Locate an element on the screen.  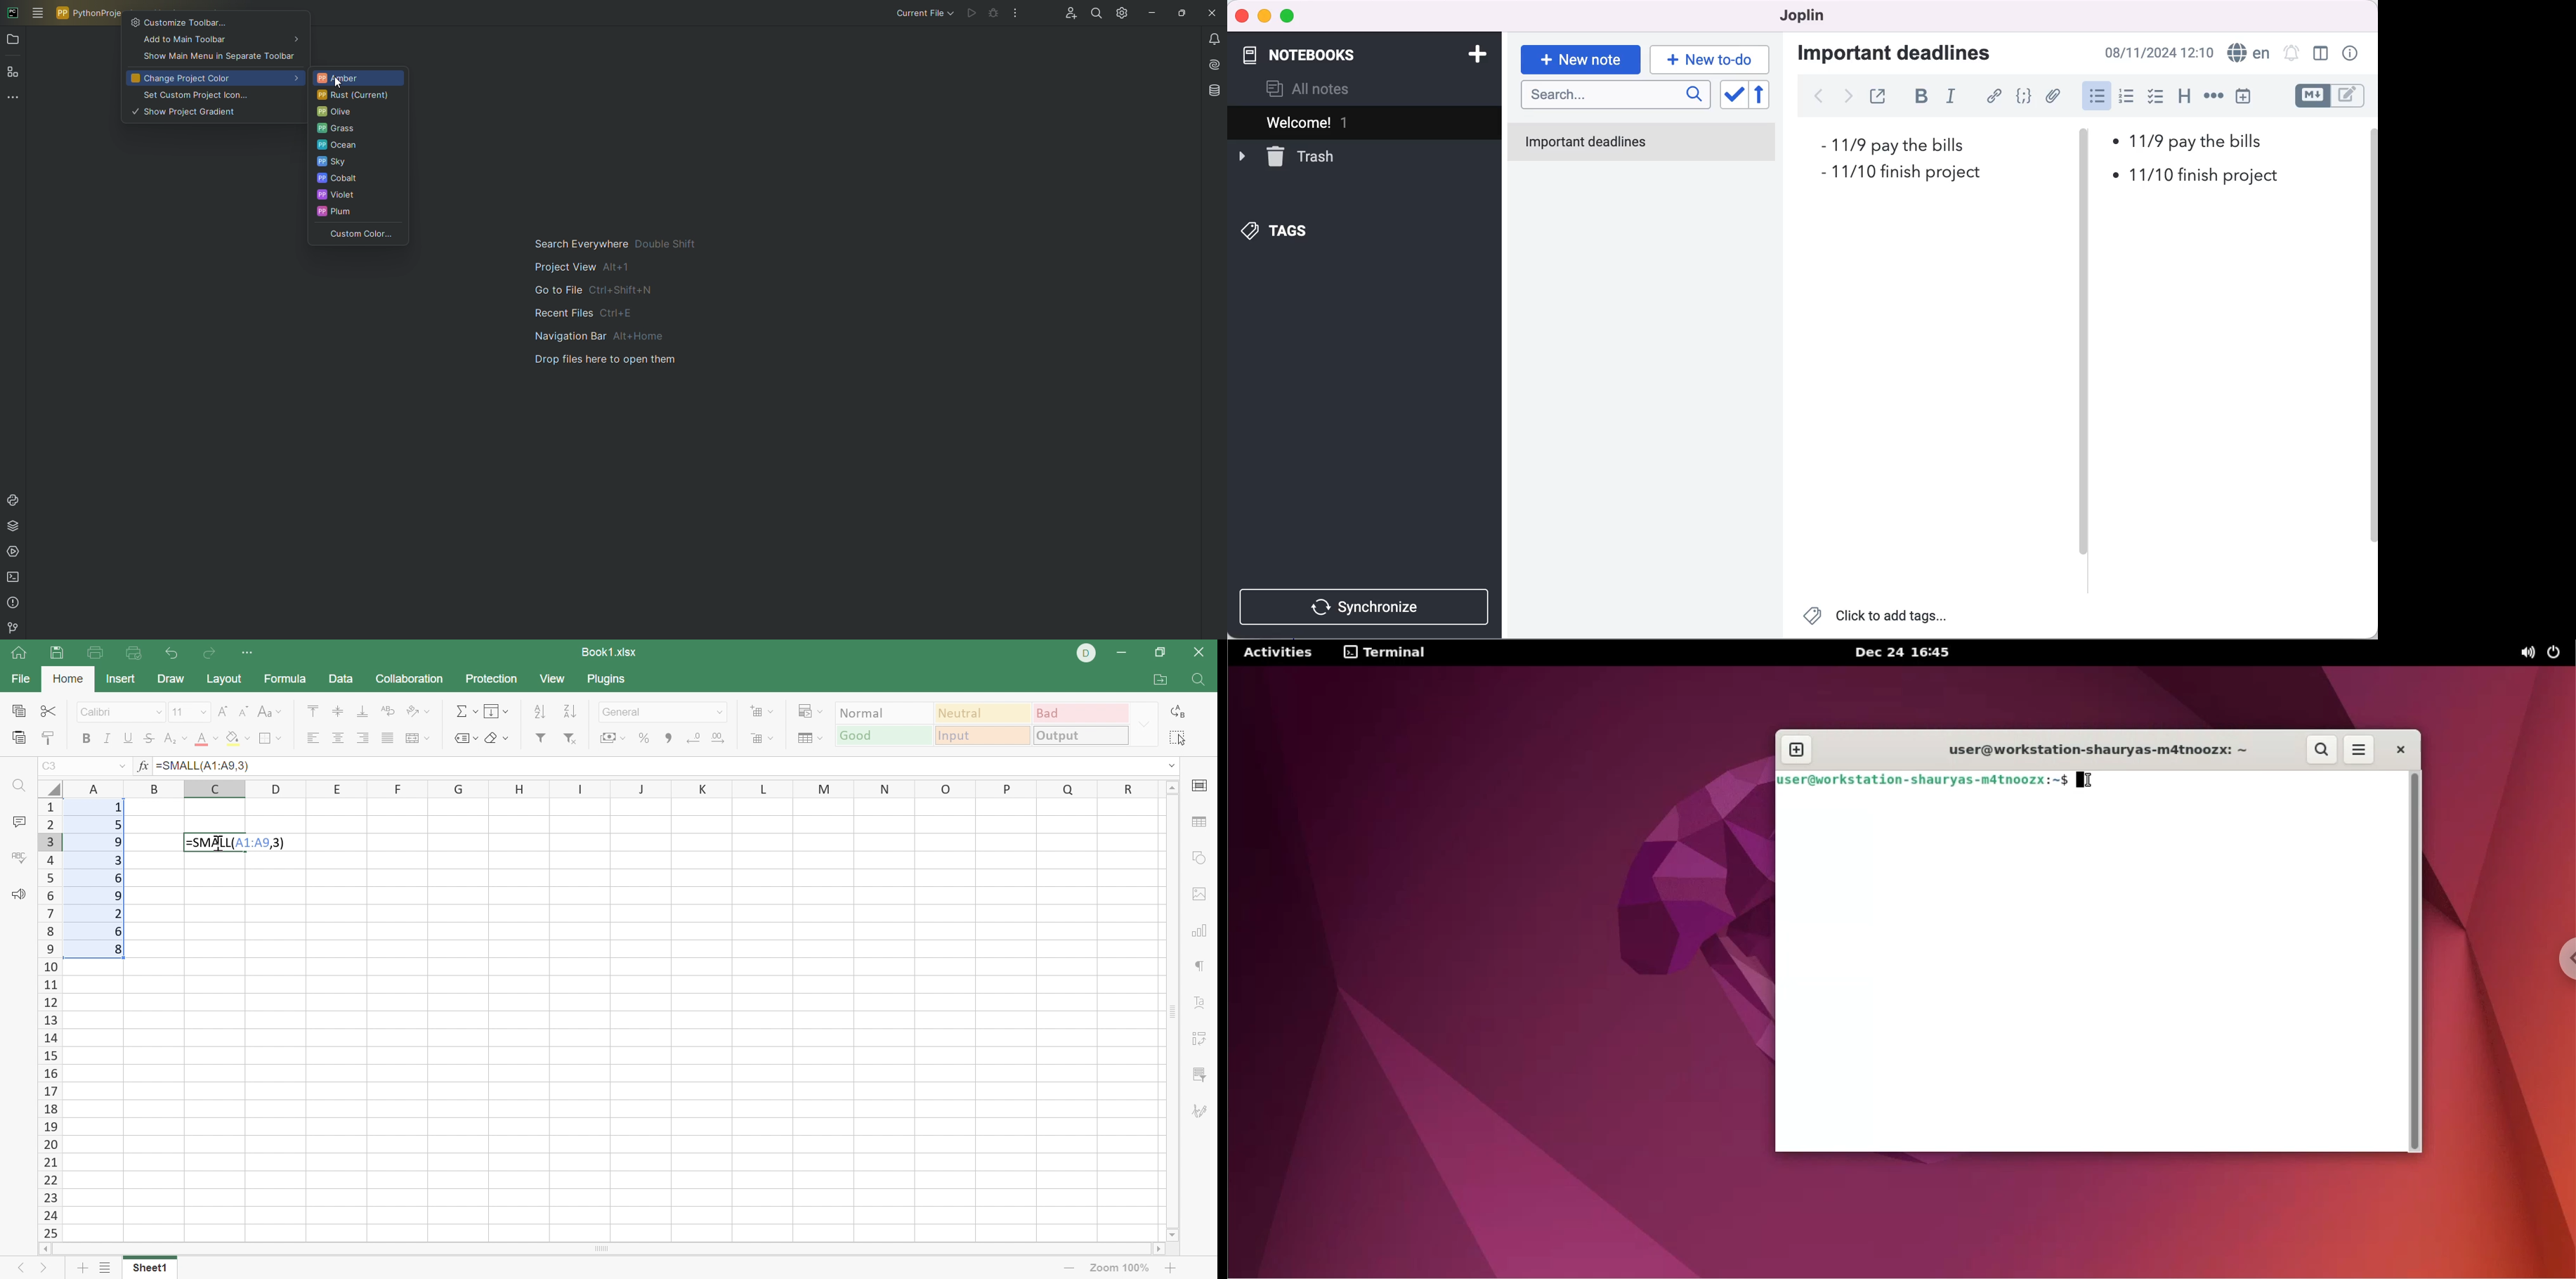
Home is located at coordinates (68, 679).